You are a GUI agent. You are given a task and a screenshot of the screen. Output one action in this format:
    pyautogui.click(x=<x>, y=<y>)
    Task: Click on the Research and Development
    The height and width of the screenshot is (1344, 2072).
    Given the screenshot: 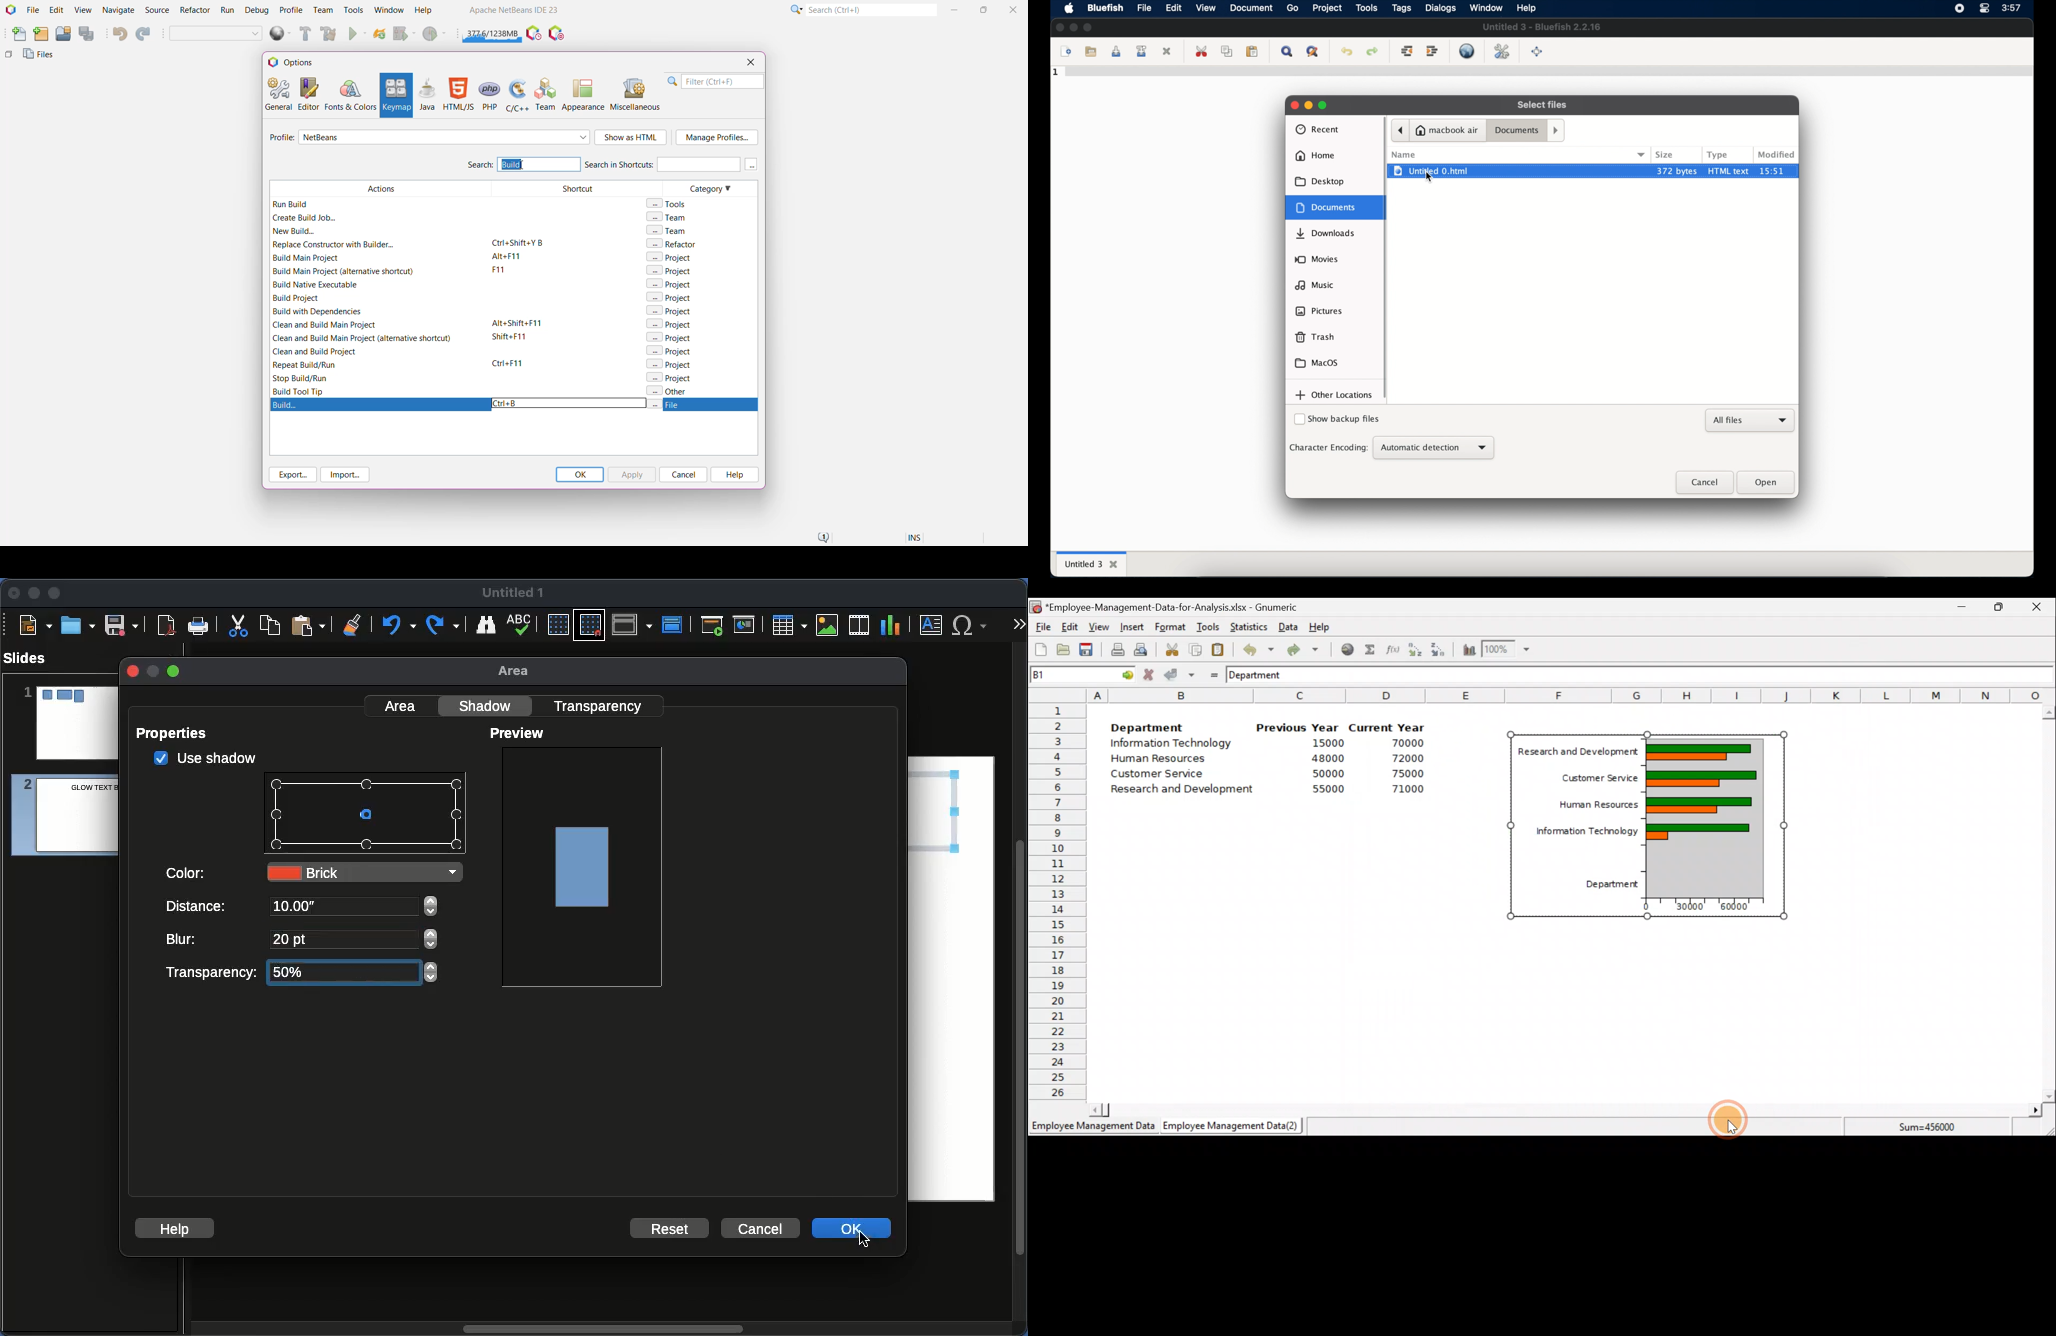 What is the action you would take?
    pyautogui.click(x=1186, y=791)
    